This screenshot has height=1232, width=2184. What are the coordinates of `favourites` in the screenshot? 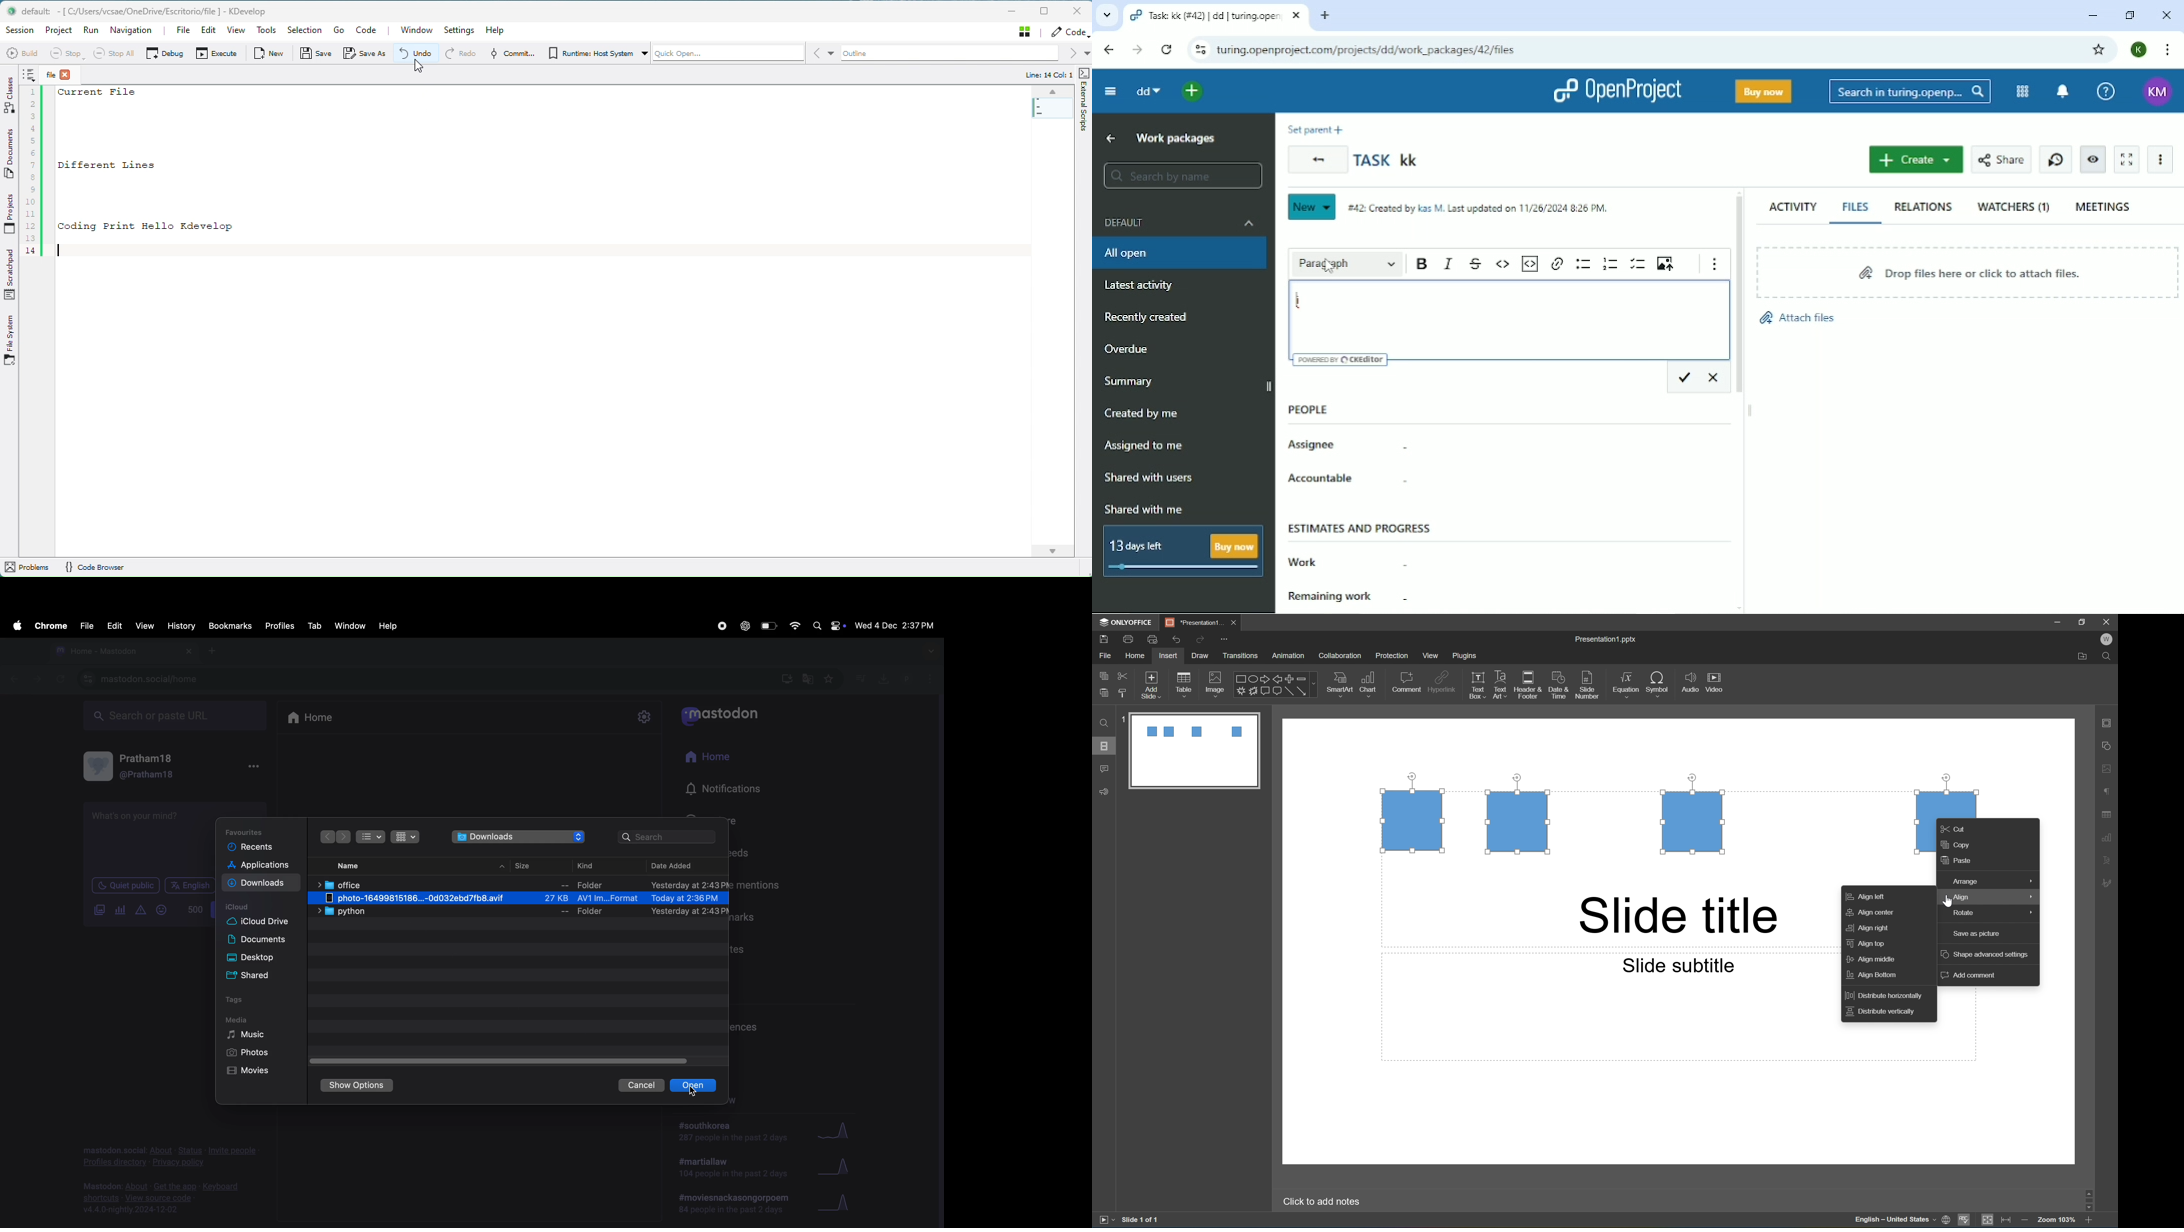 It's located at (828, 680).